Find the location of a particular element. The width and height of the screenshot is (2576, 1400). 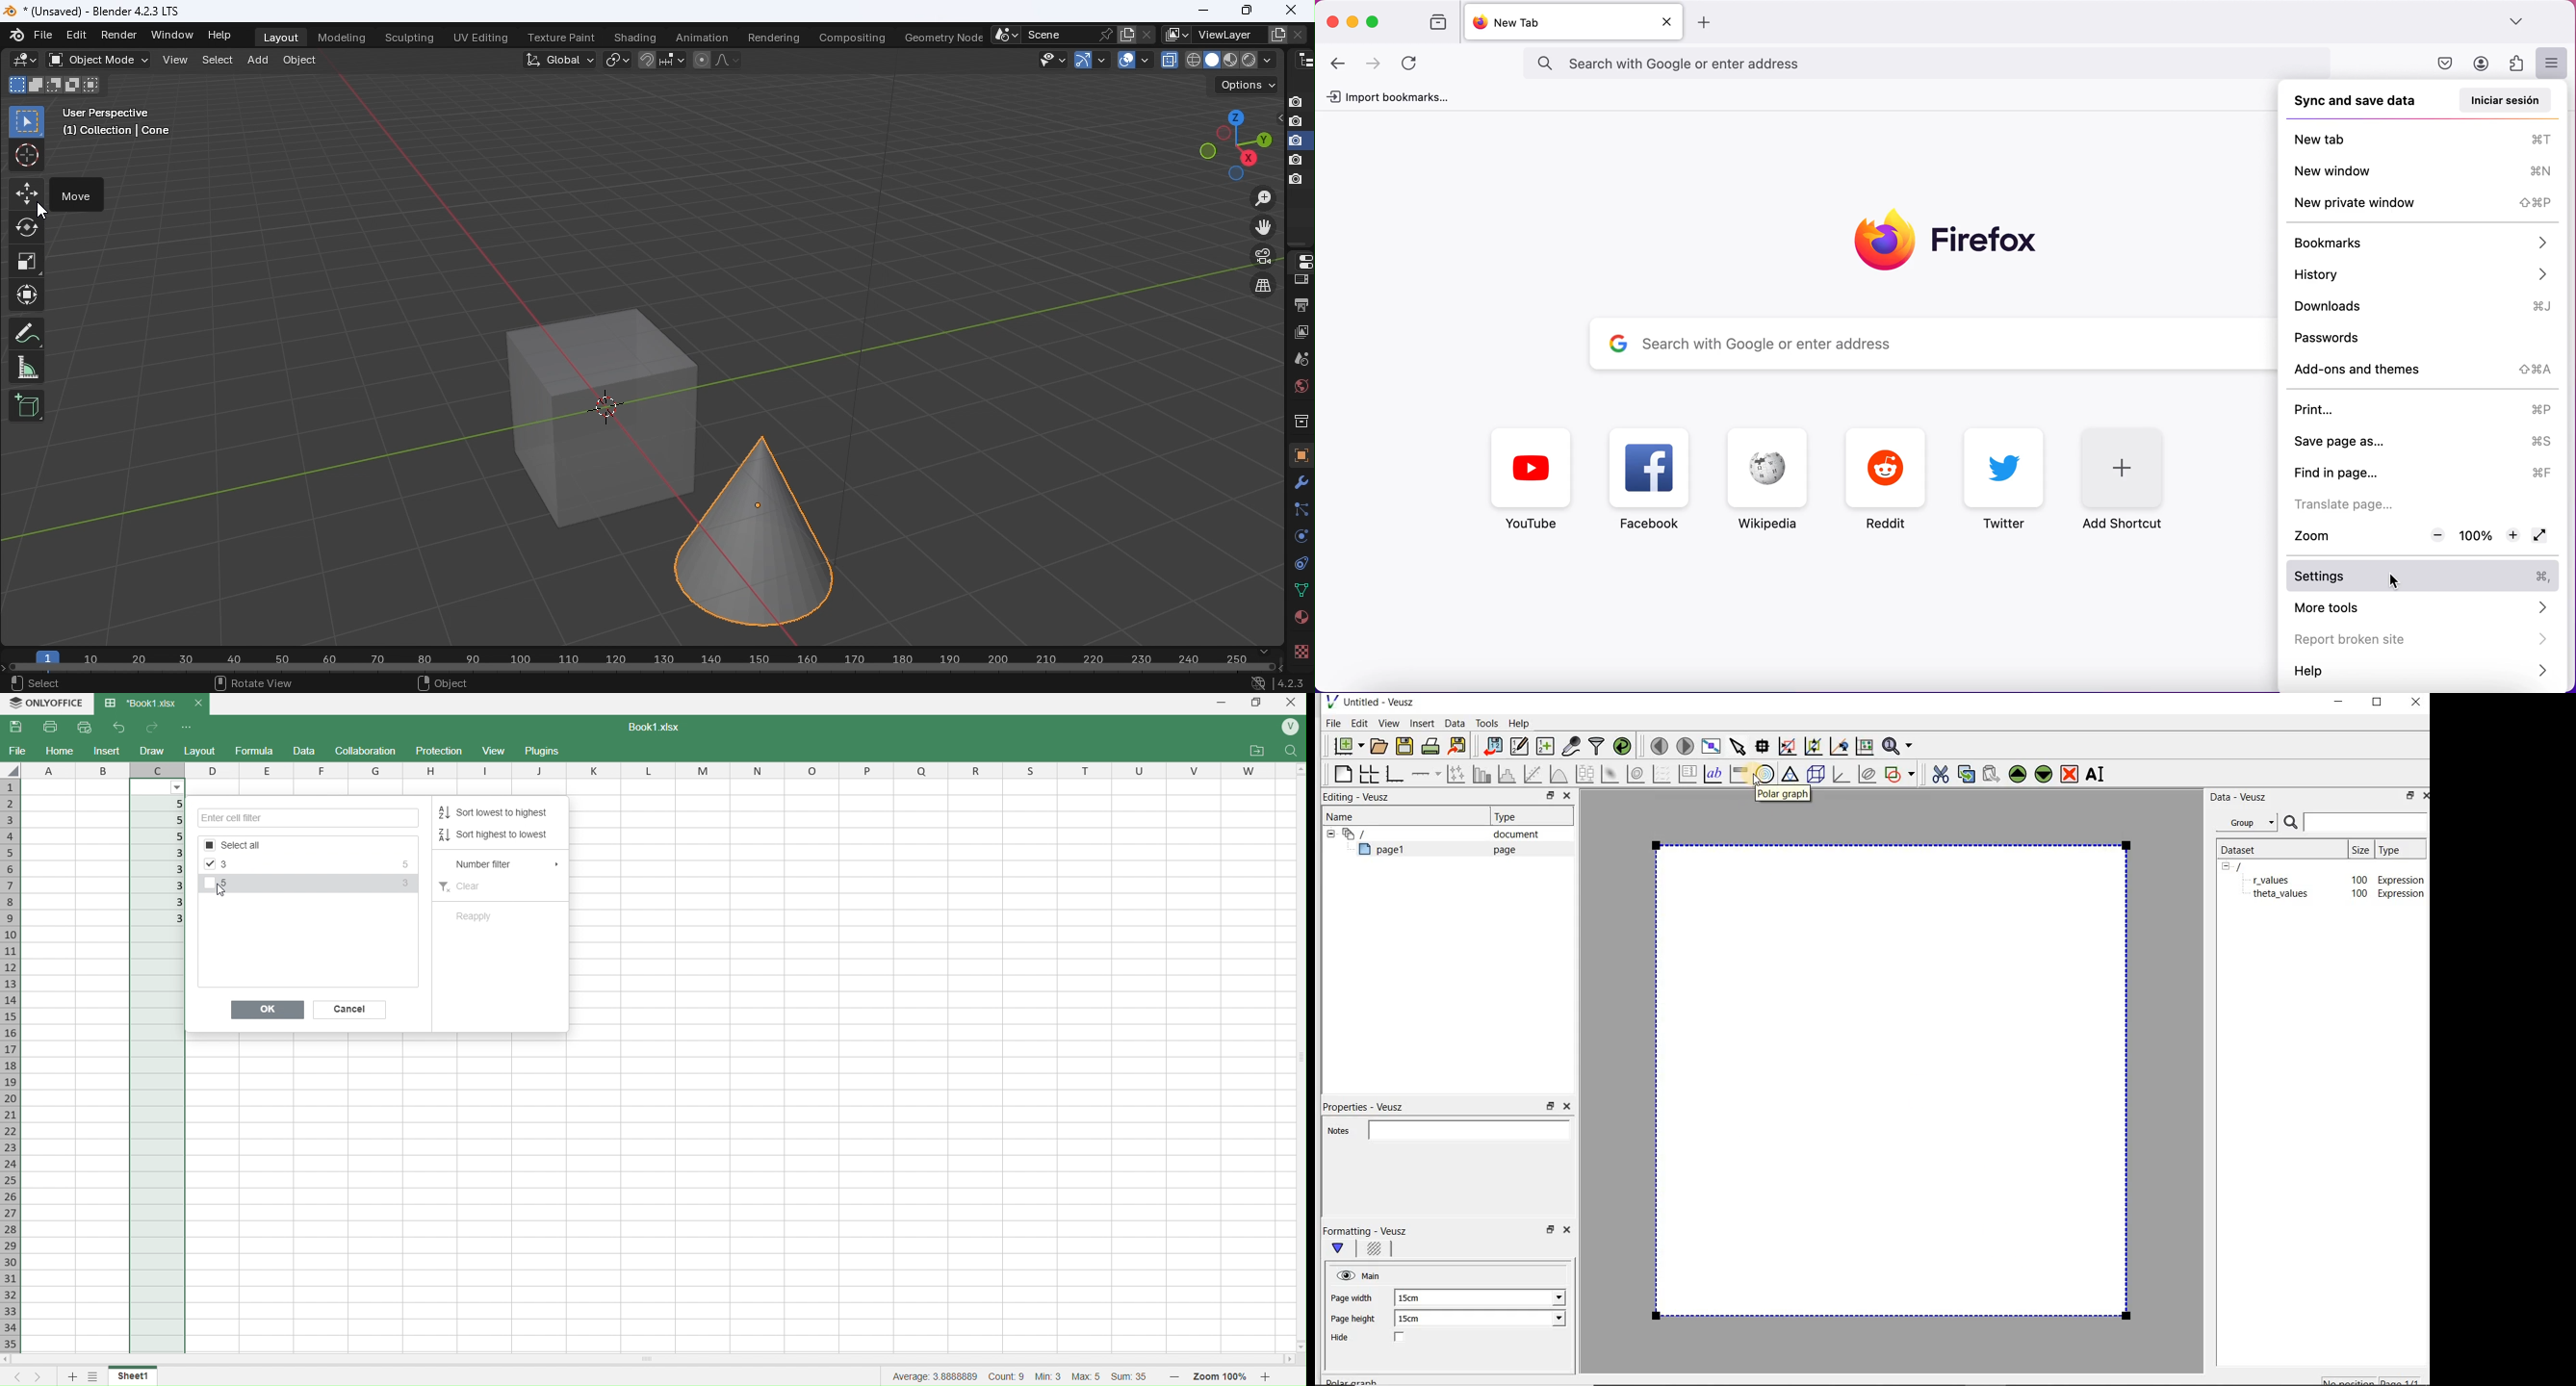

reload current page is located at coordinates (1412, 64).